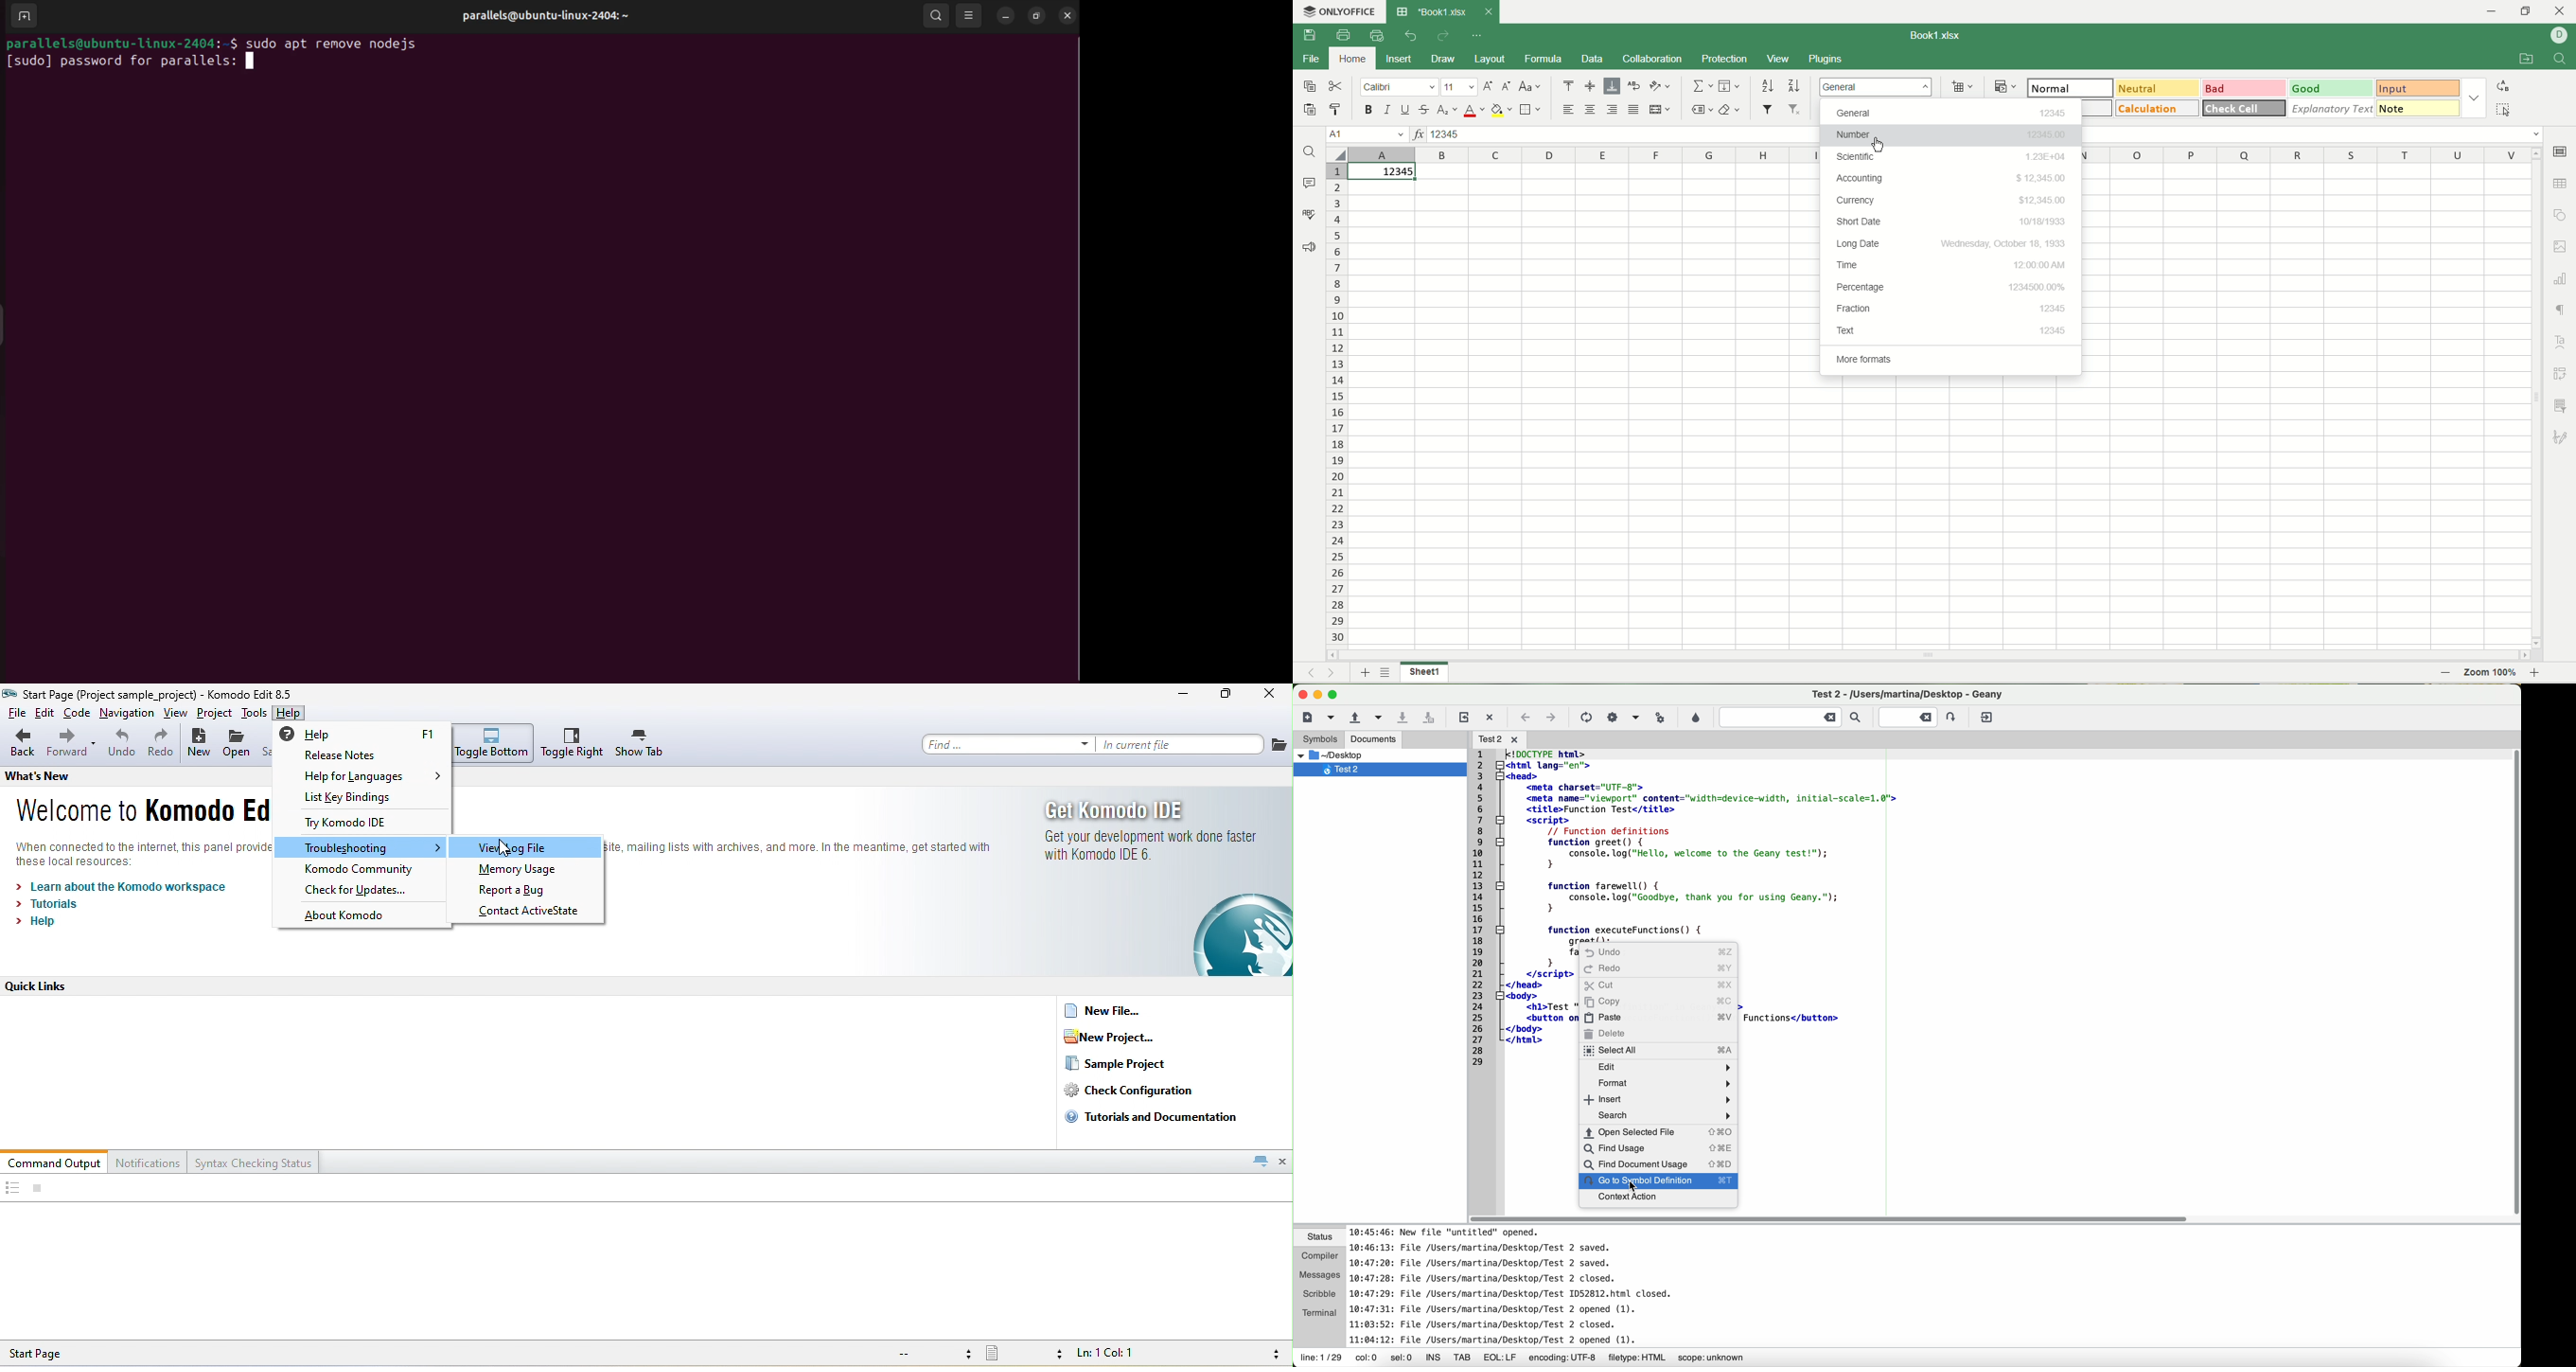 This screenshot has height=1372, width=2576. I want to click on select all, so click(1338, 156).